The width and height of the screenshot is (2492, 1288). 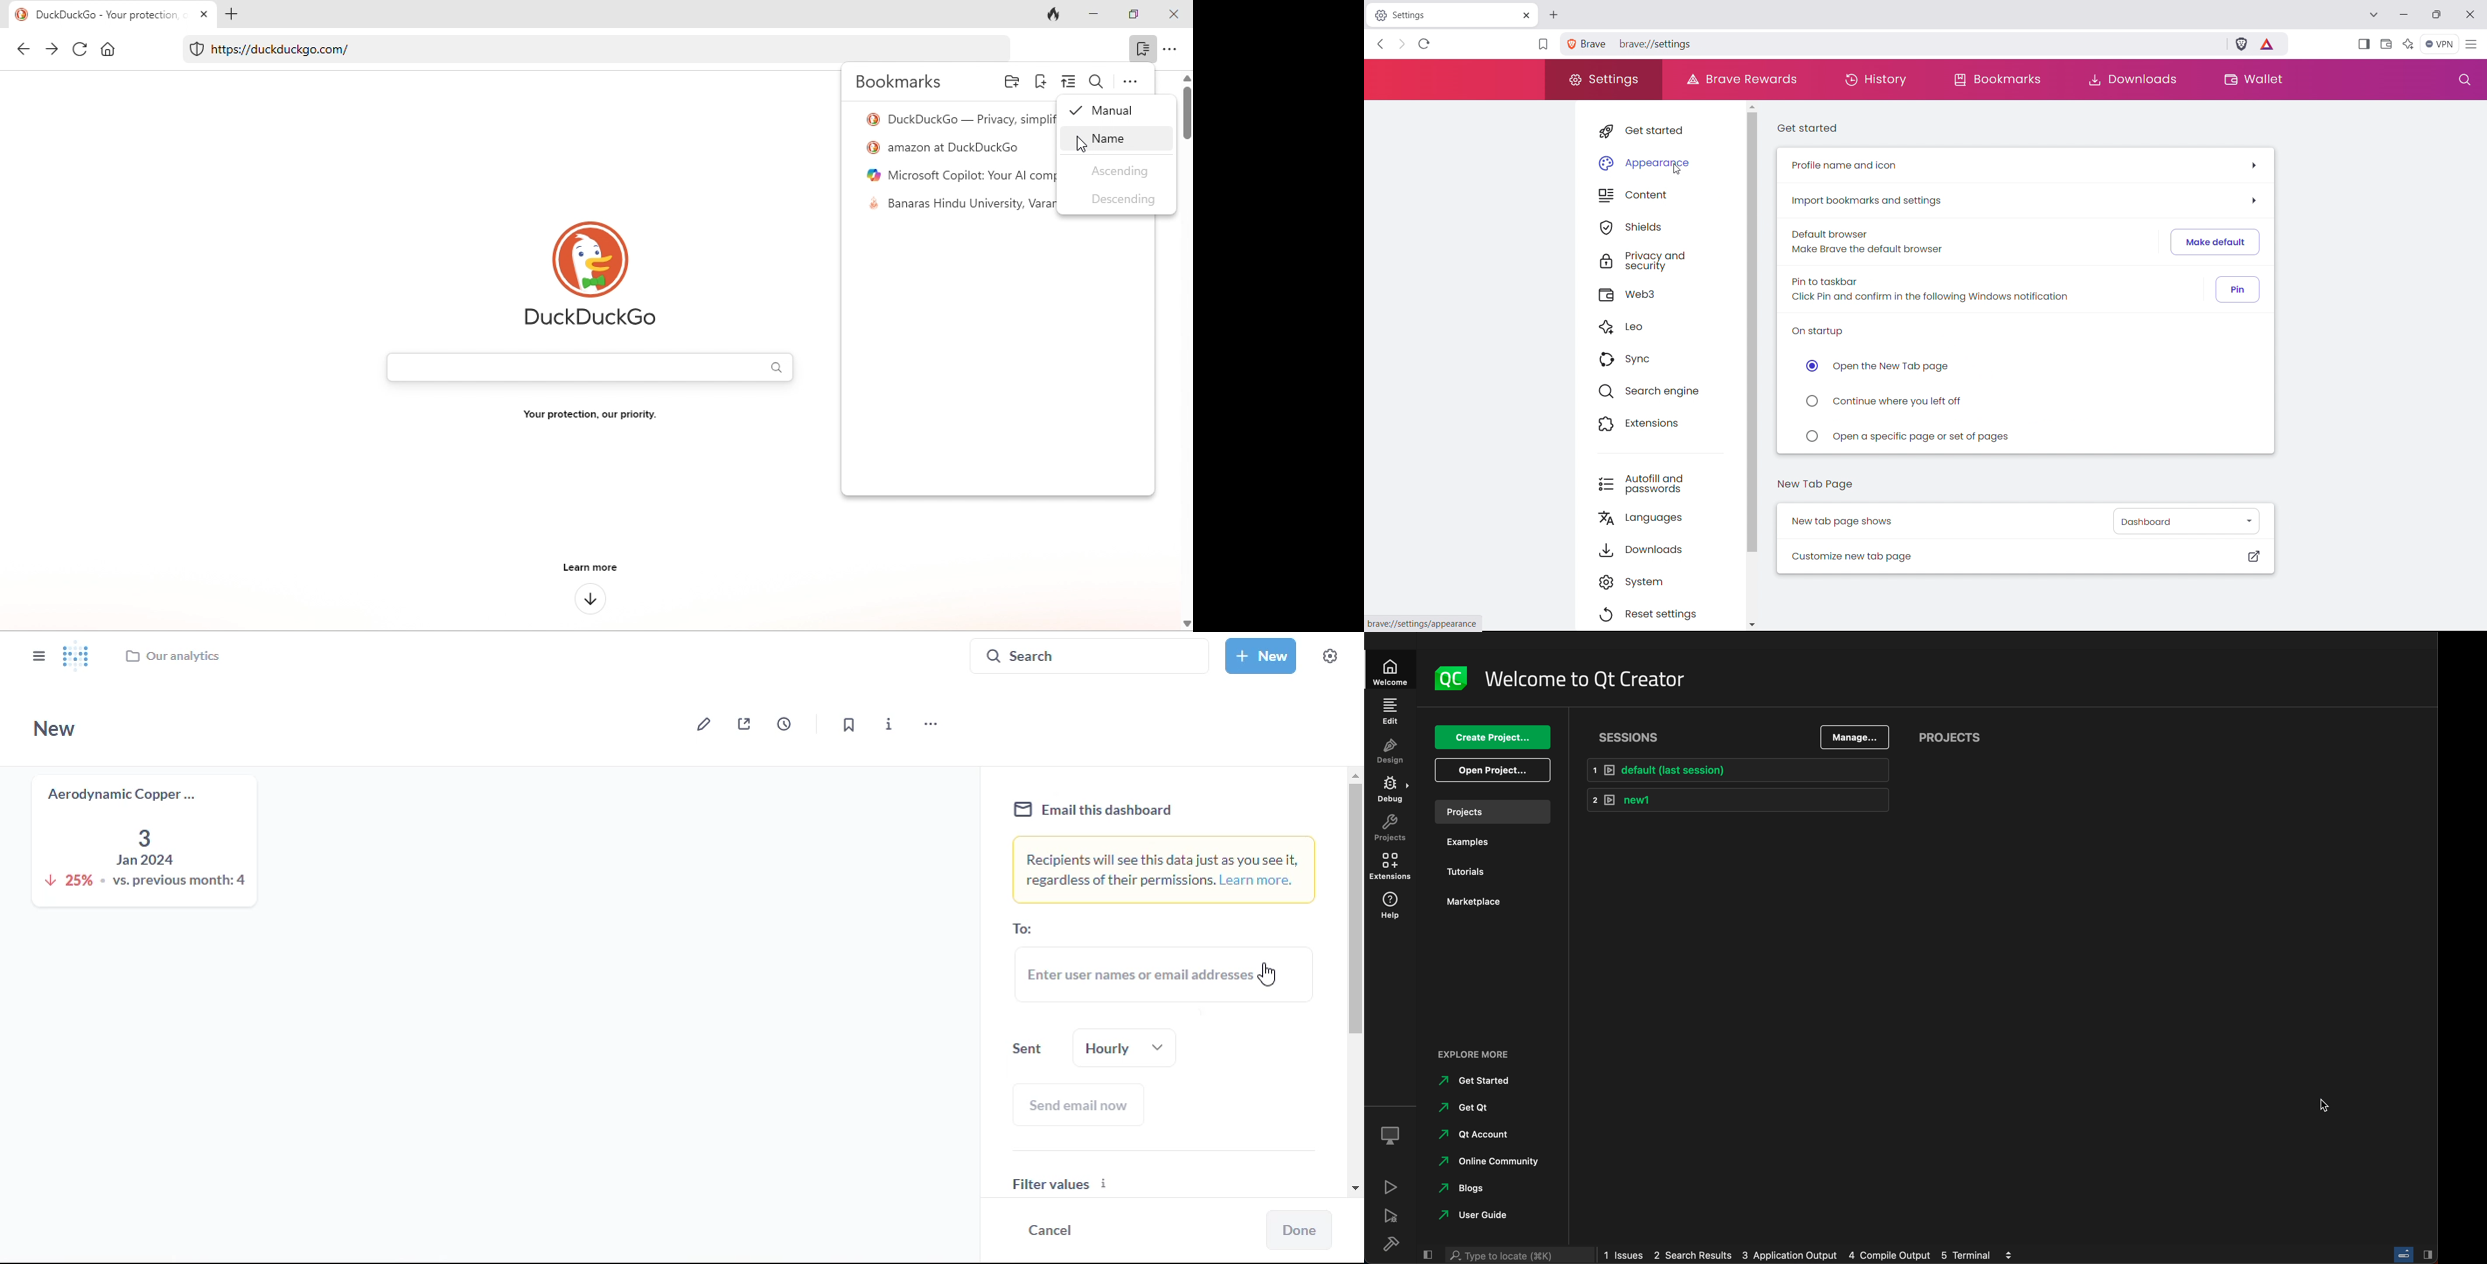 I want to click on track tab, so click(x=1055, y=16).